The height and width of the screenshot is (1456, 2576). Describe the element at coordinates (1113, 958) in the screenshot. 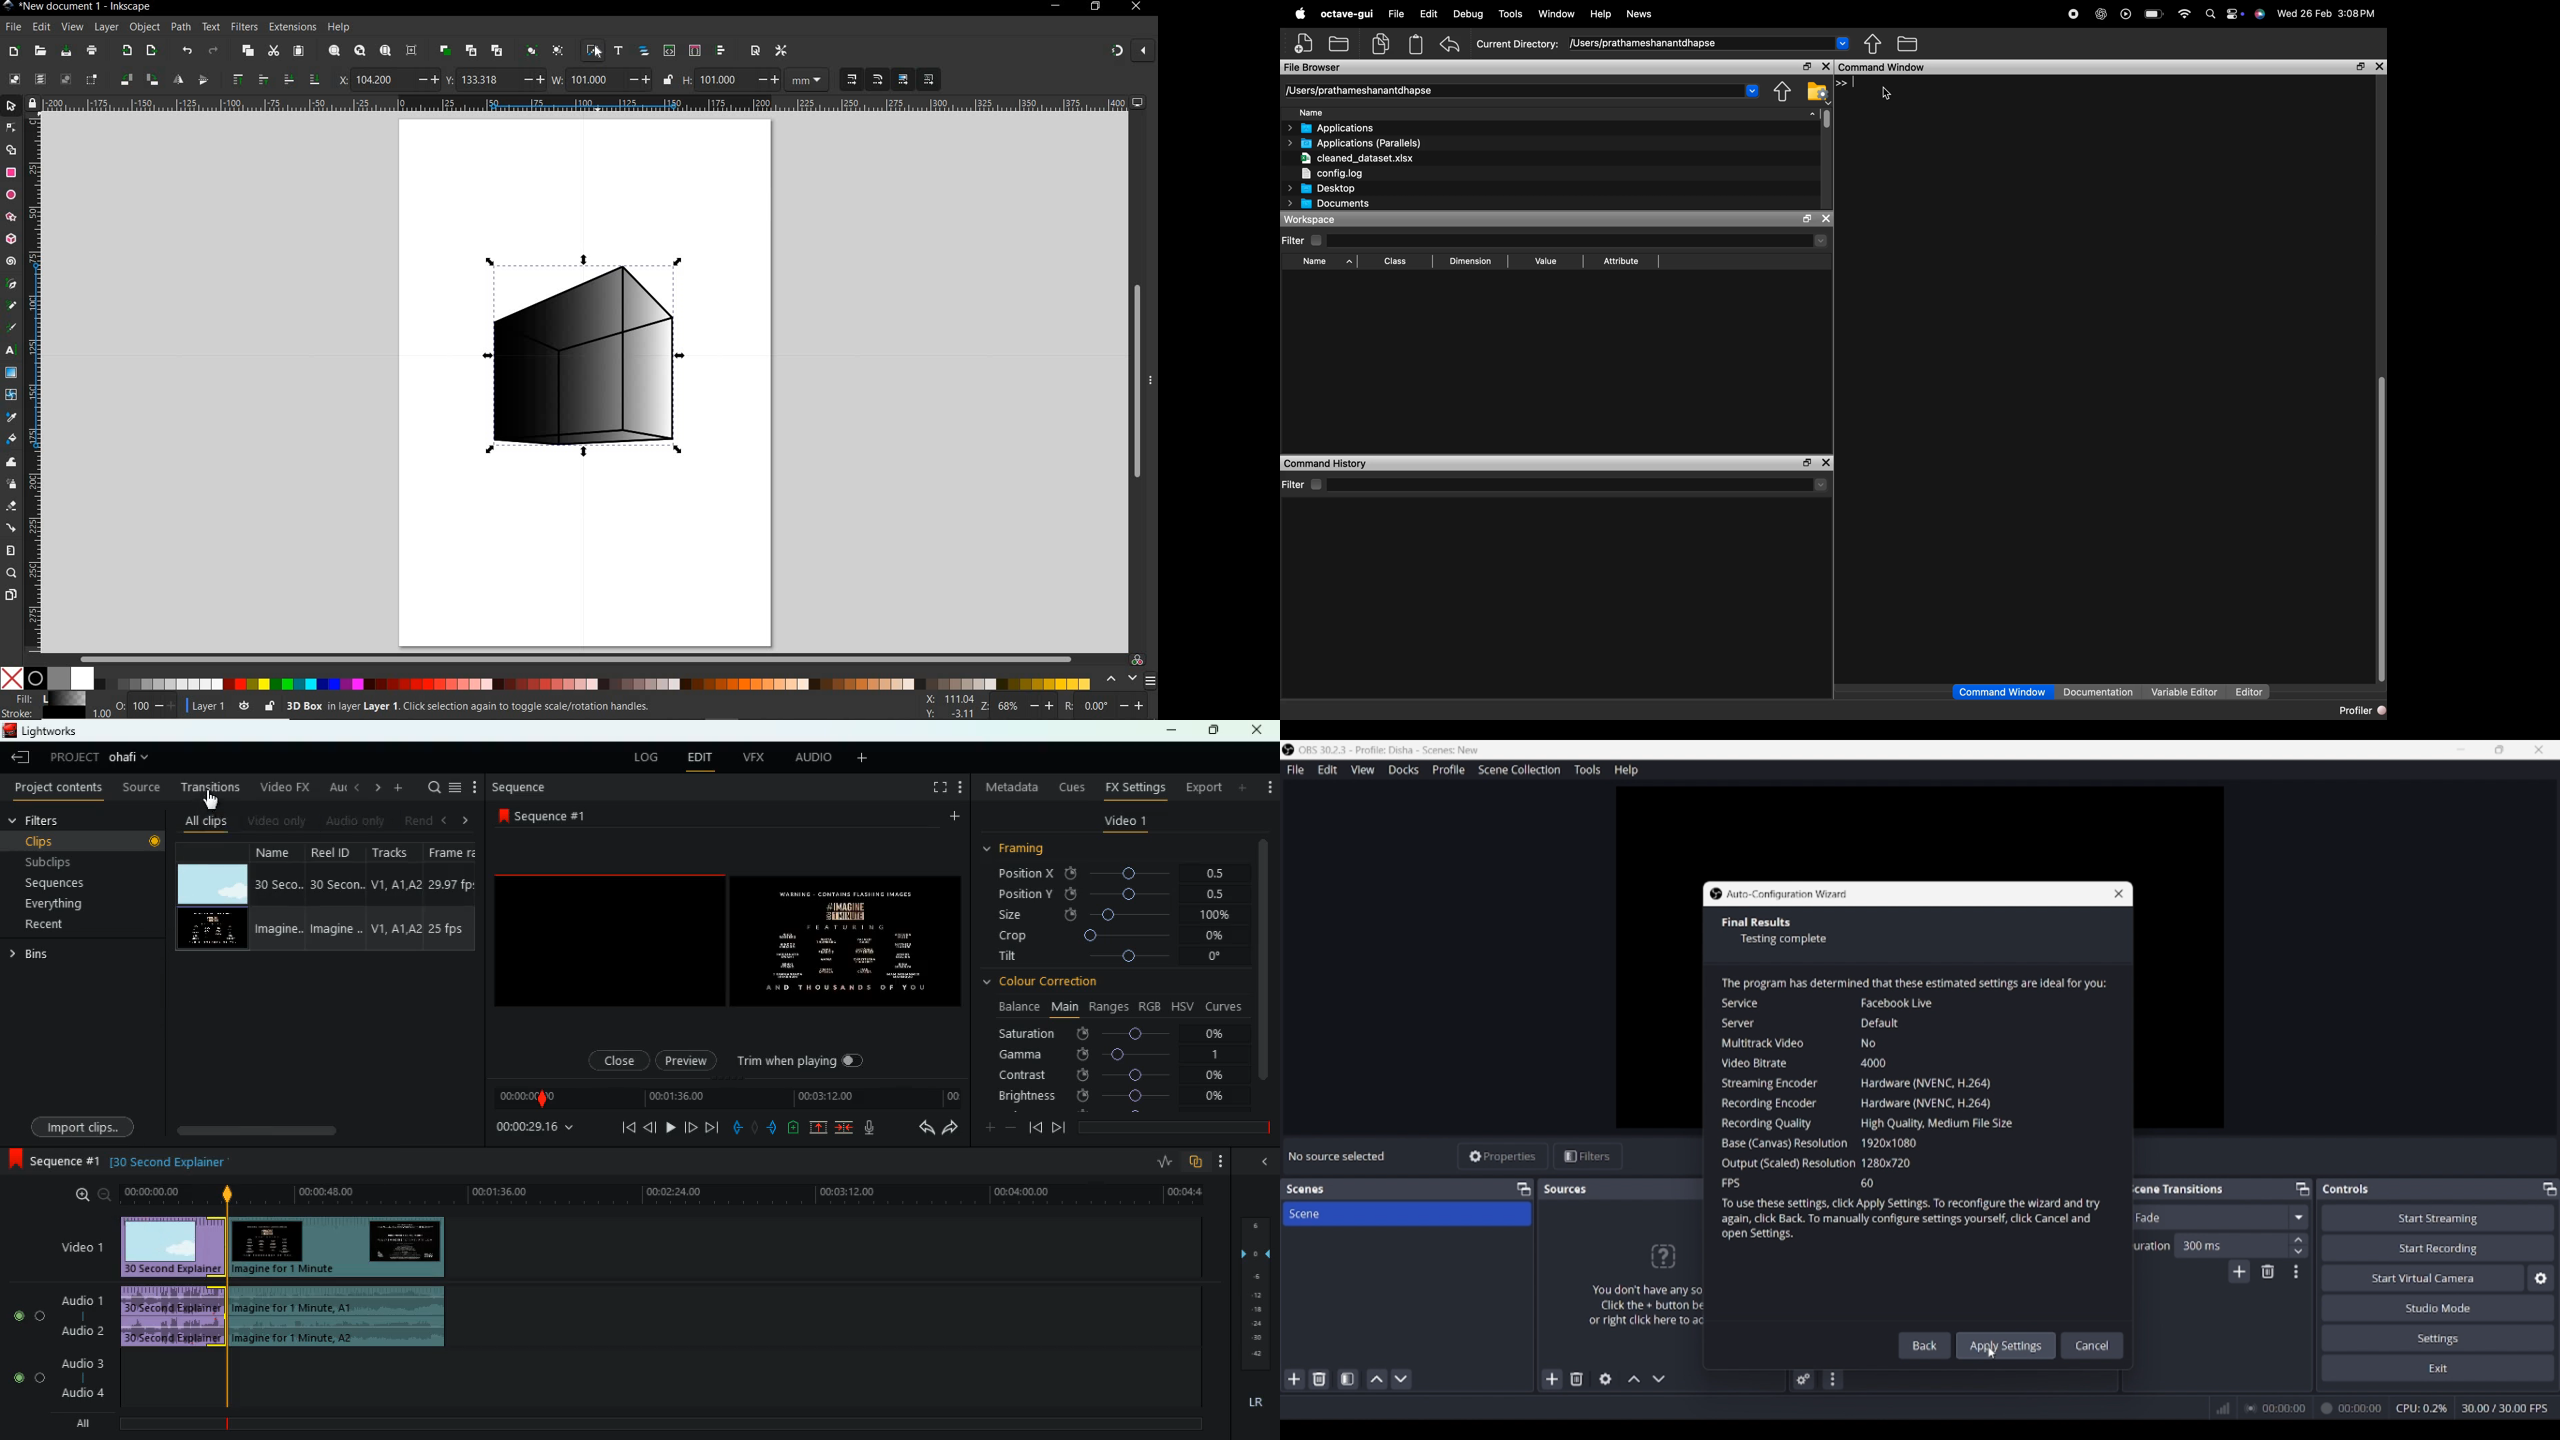

I see `tilt` at that location.